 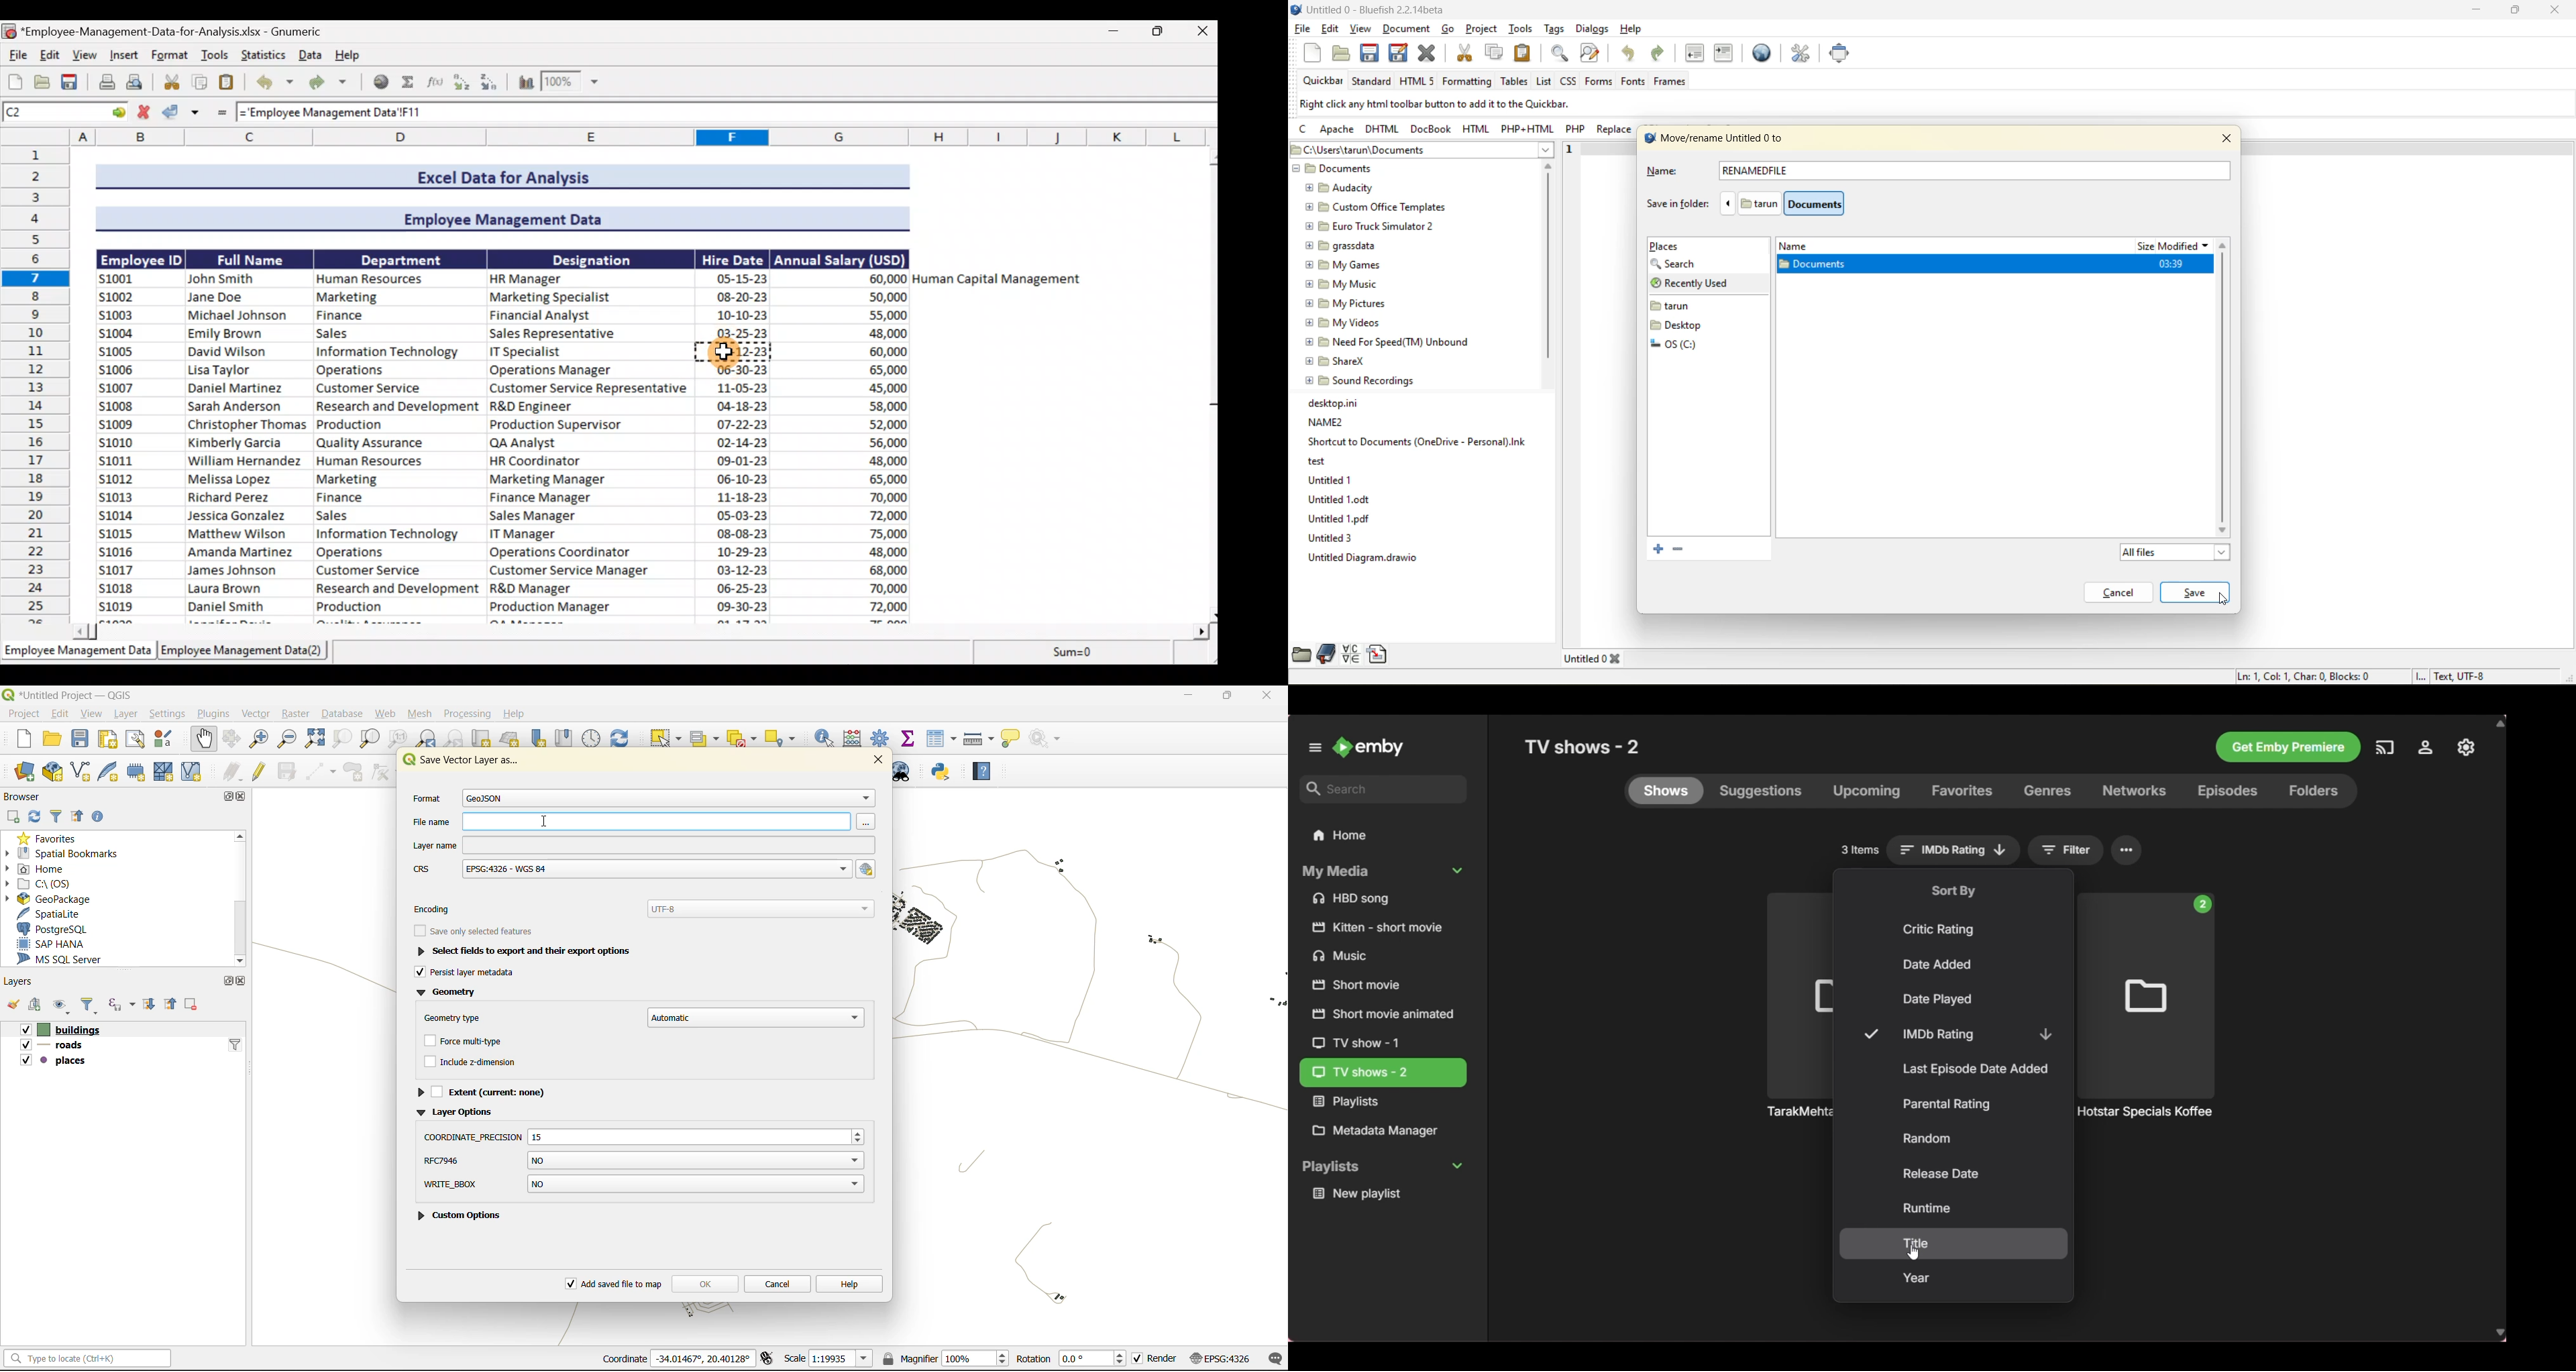 I want to click on edit, so click(x=1332, y=29).